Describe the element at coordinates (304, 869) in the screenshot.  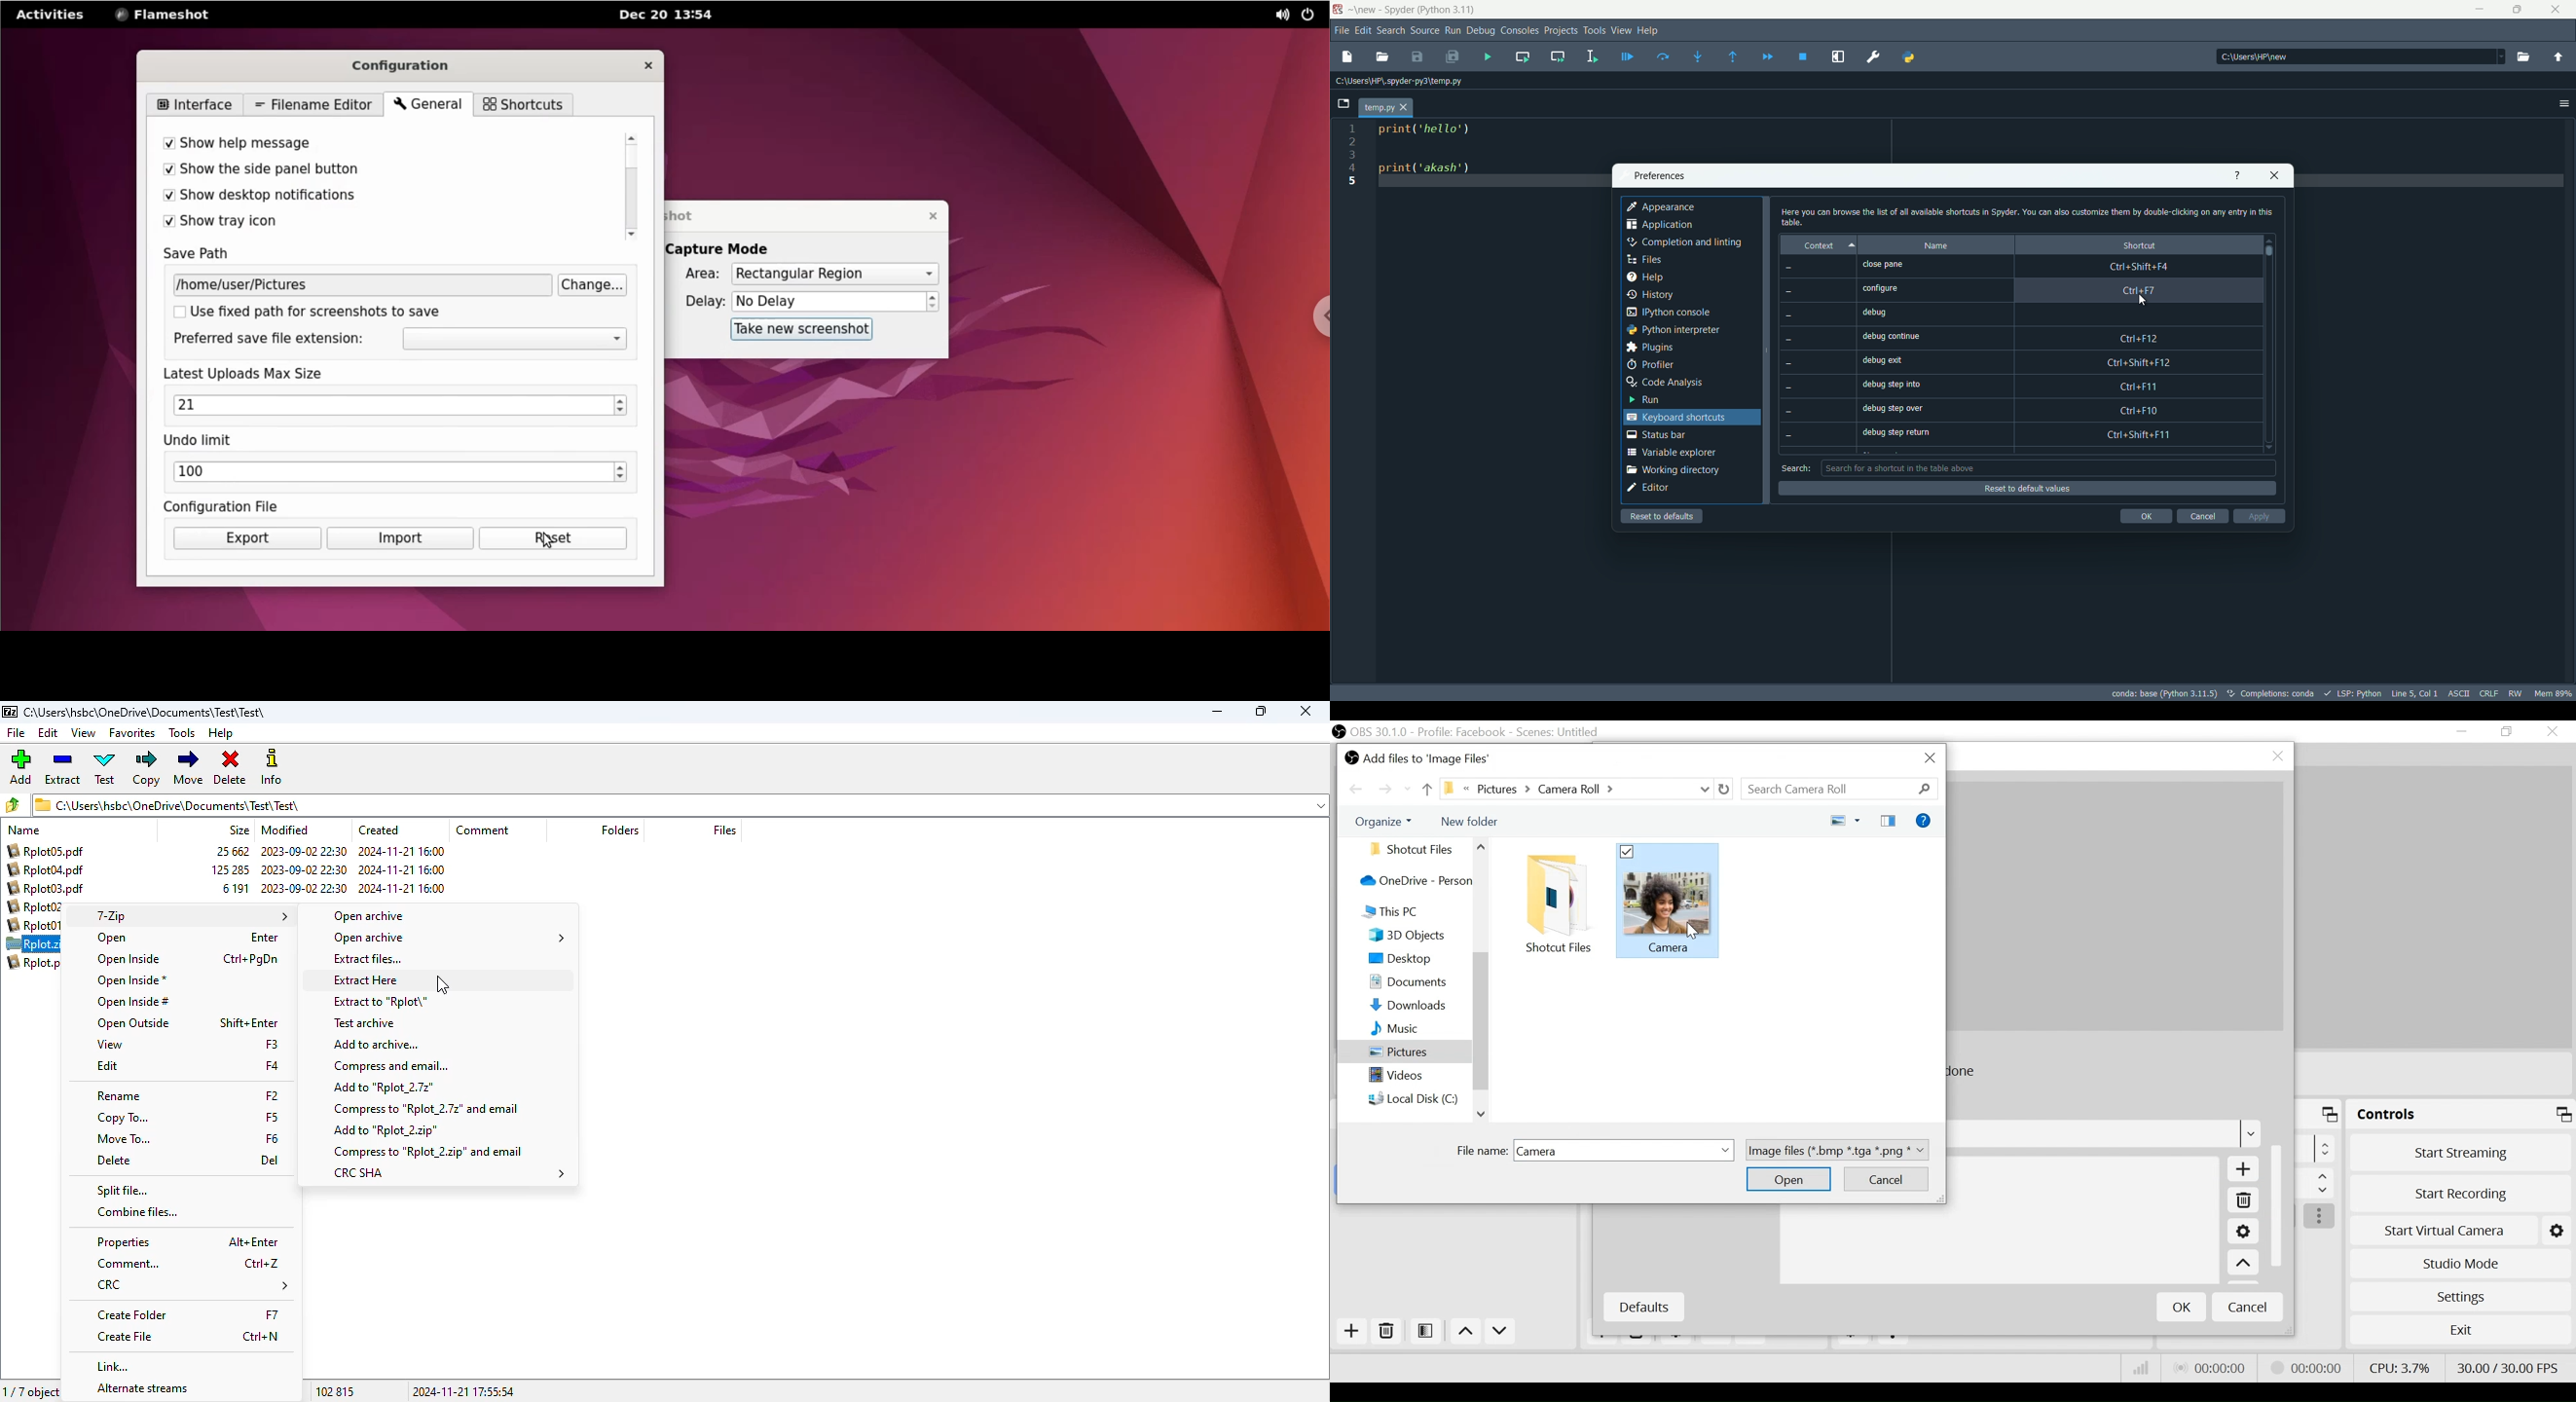
I see `2023-09-02 22:30` at that location.